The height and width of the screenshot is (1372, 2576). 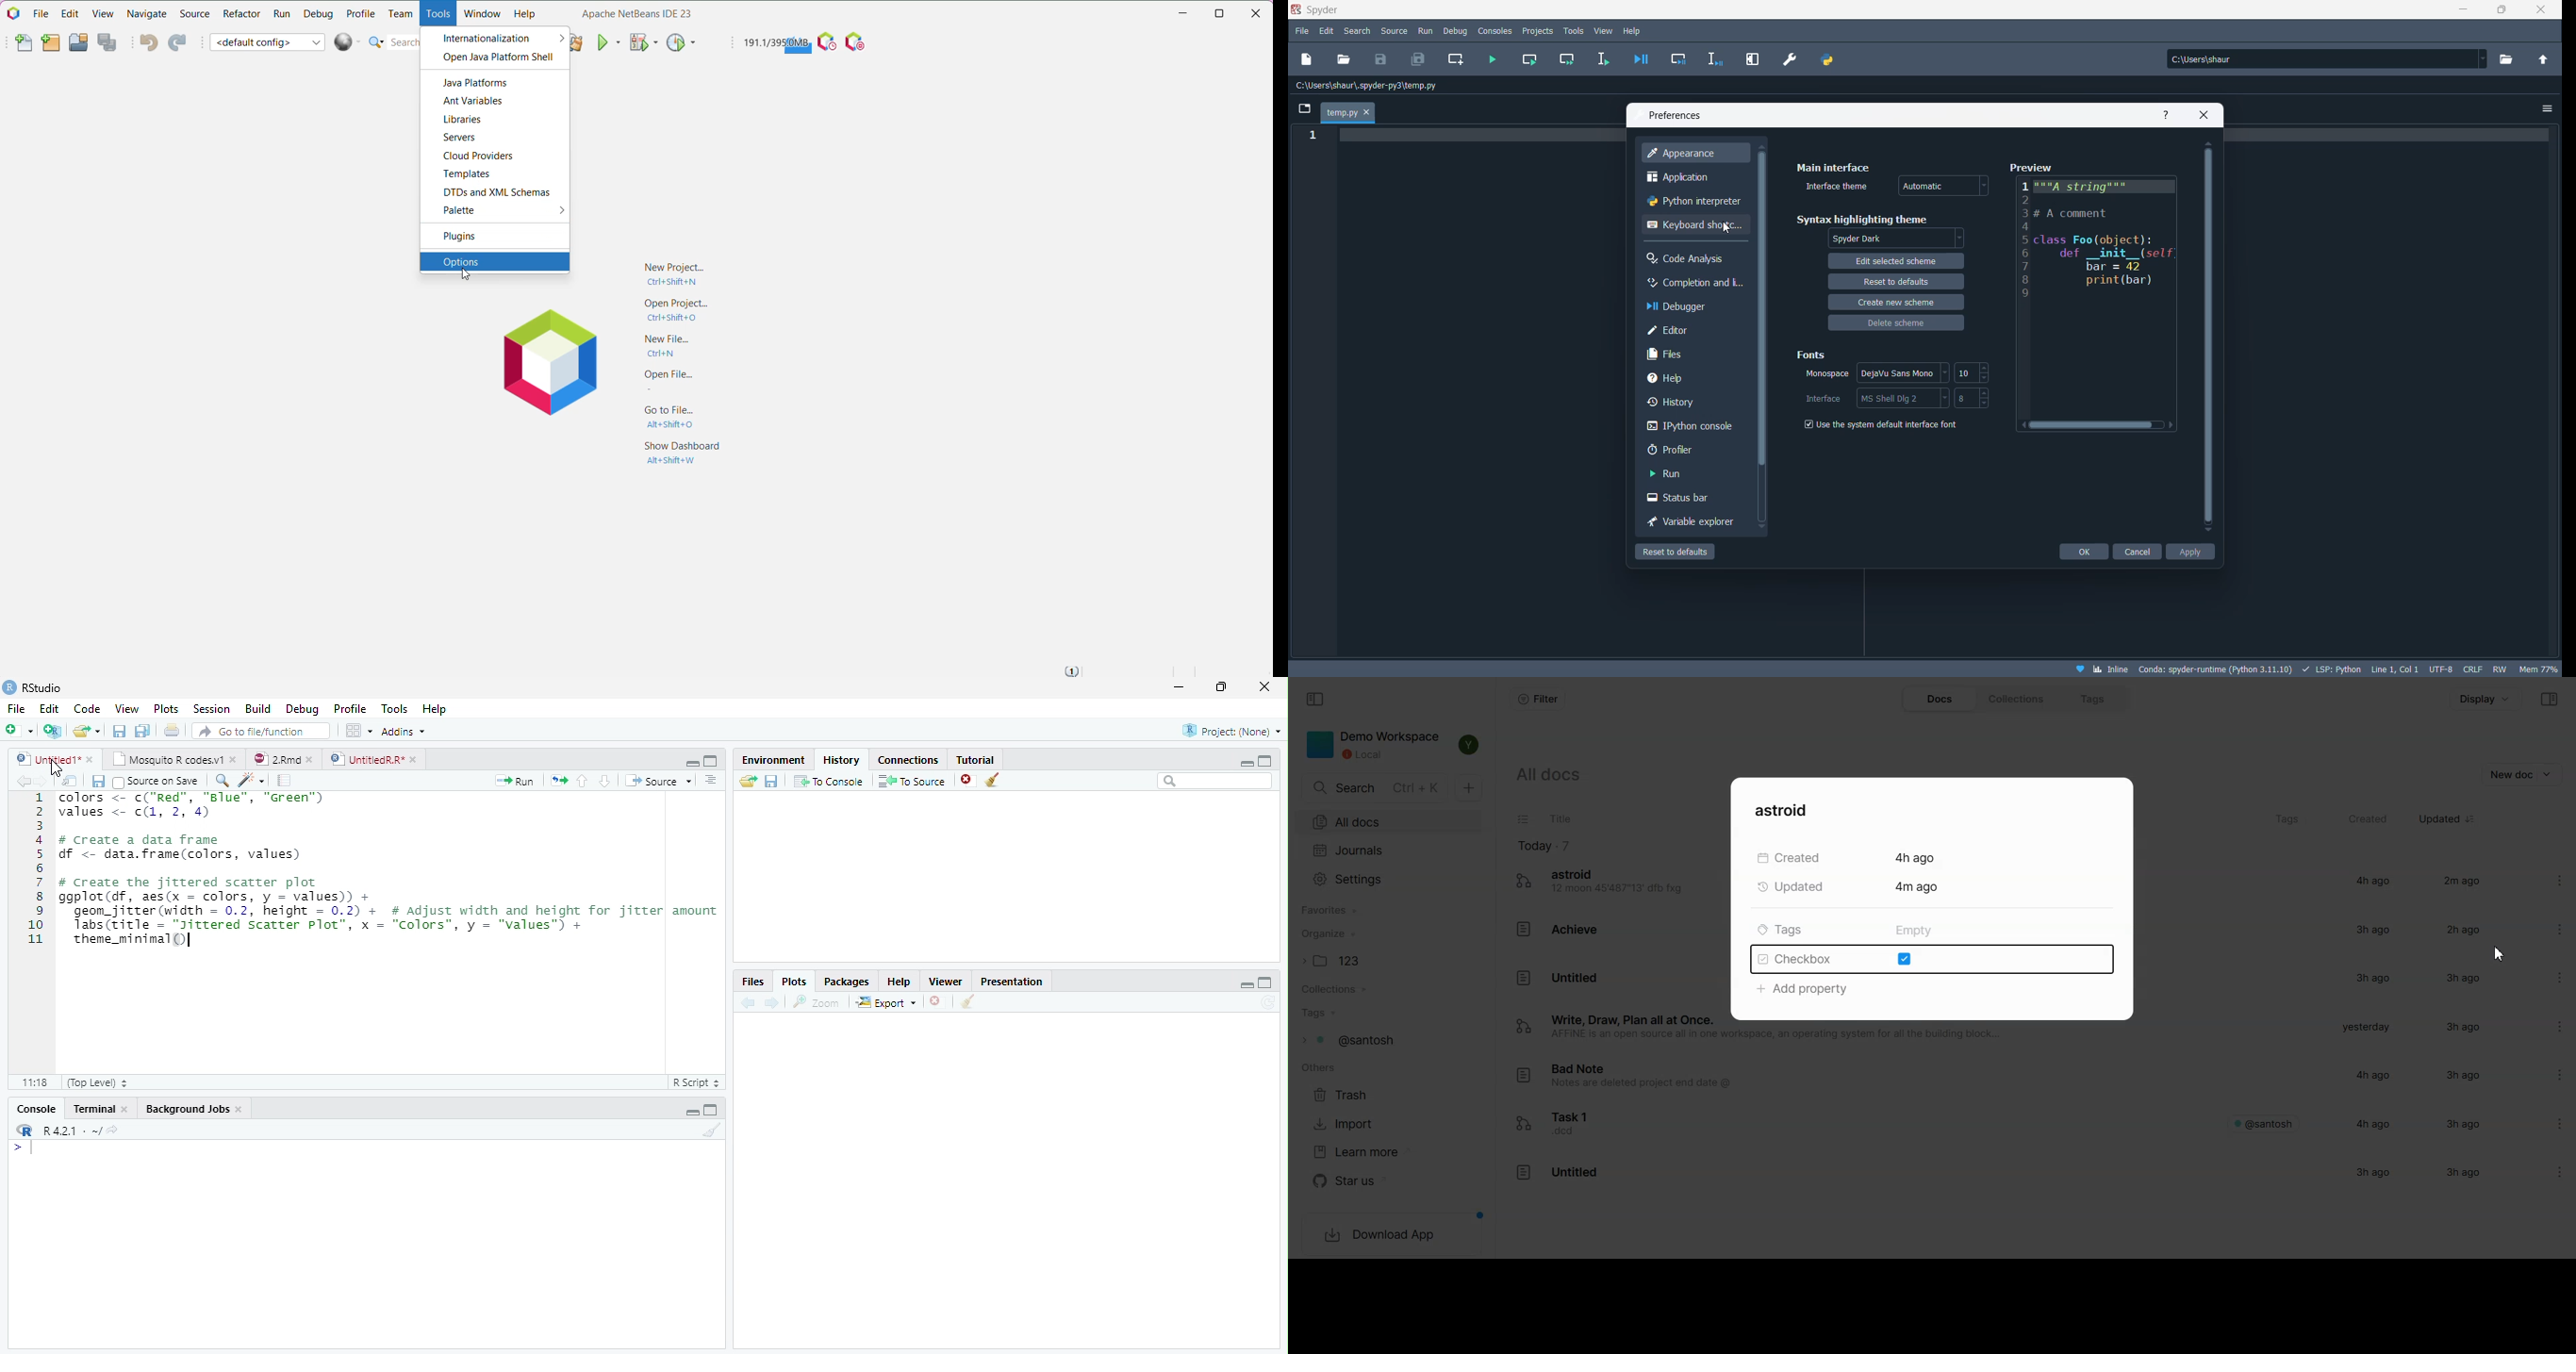 I want to click on 4h ago, so click(x=2373, y=1124).